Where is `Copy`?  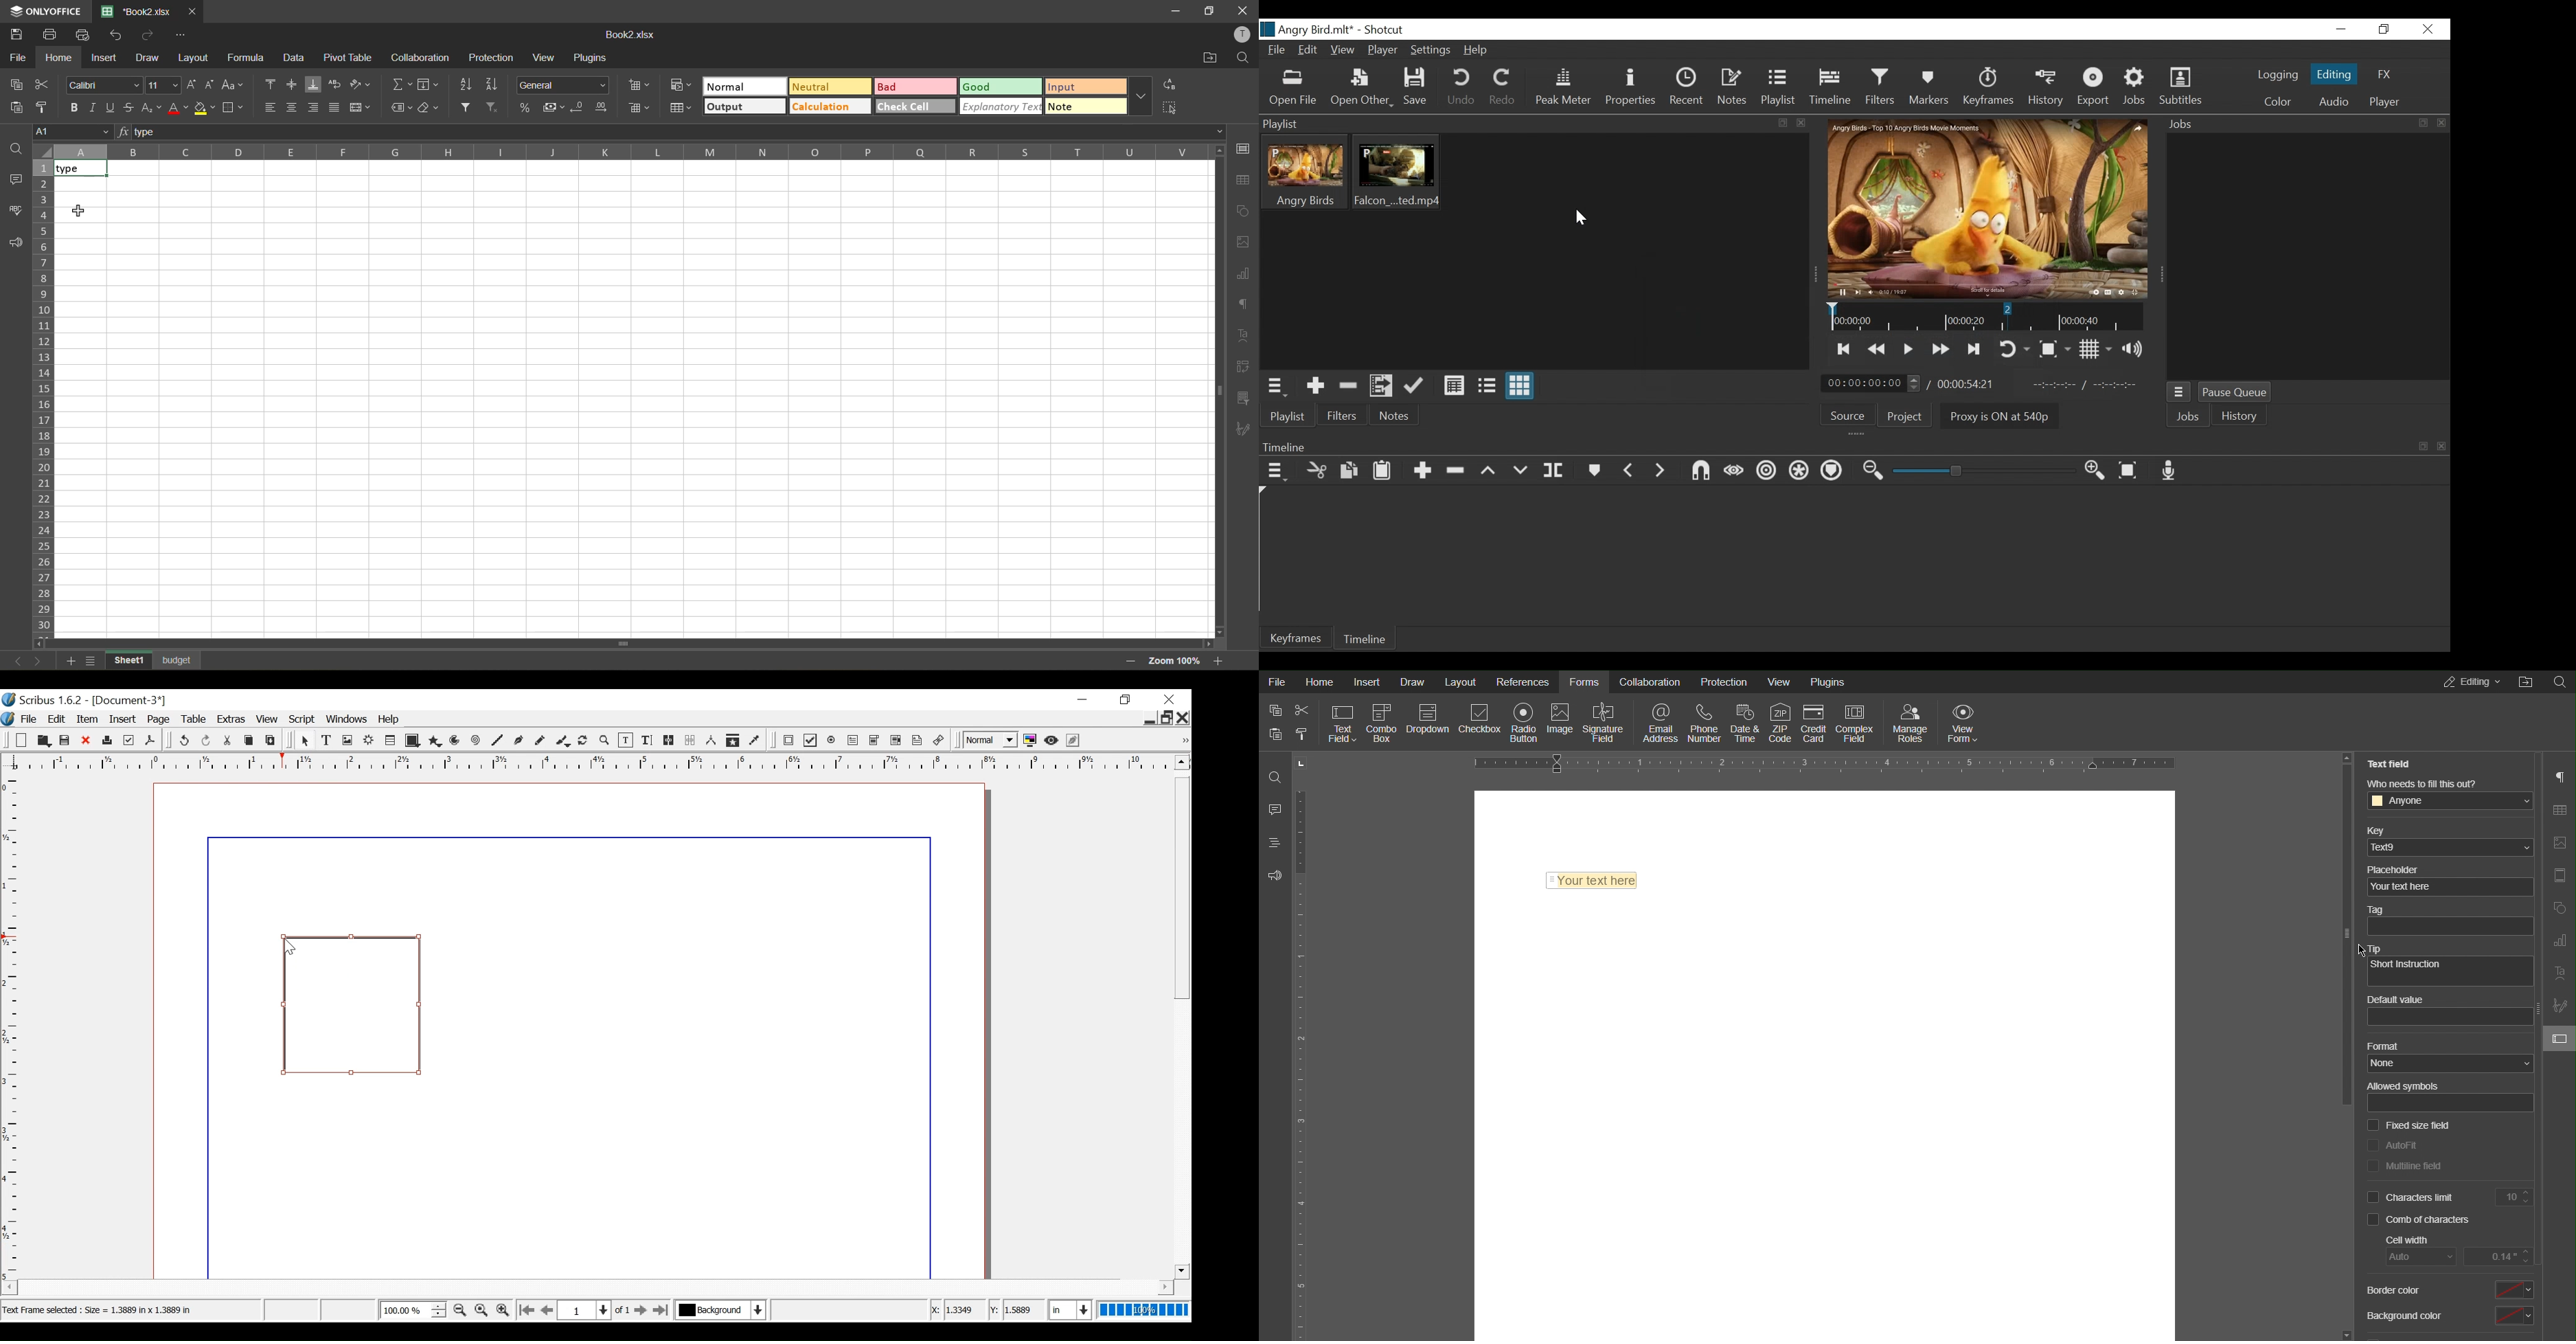
Copy is located at coordinates (1348, 470).